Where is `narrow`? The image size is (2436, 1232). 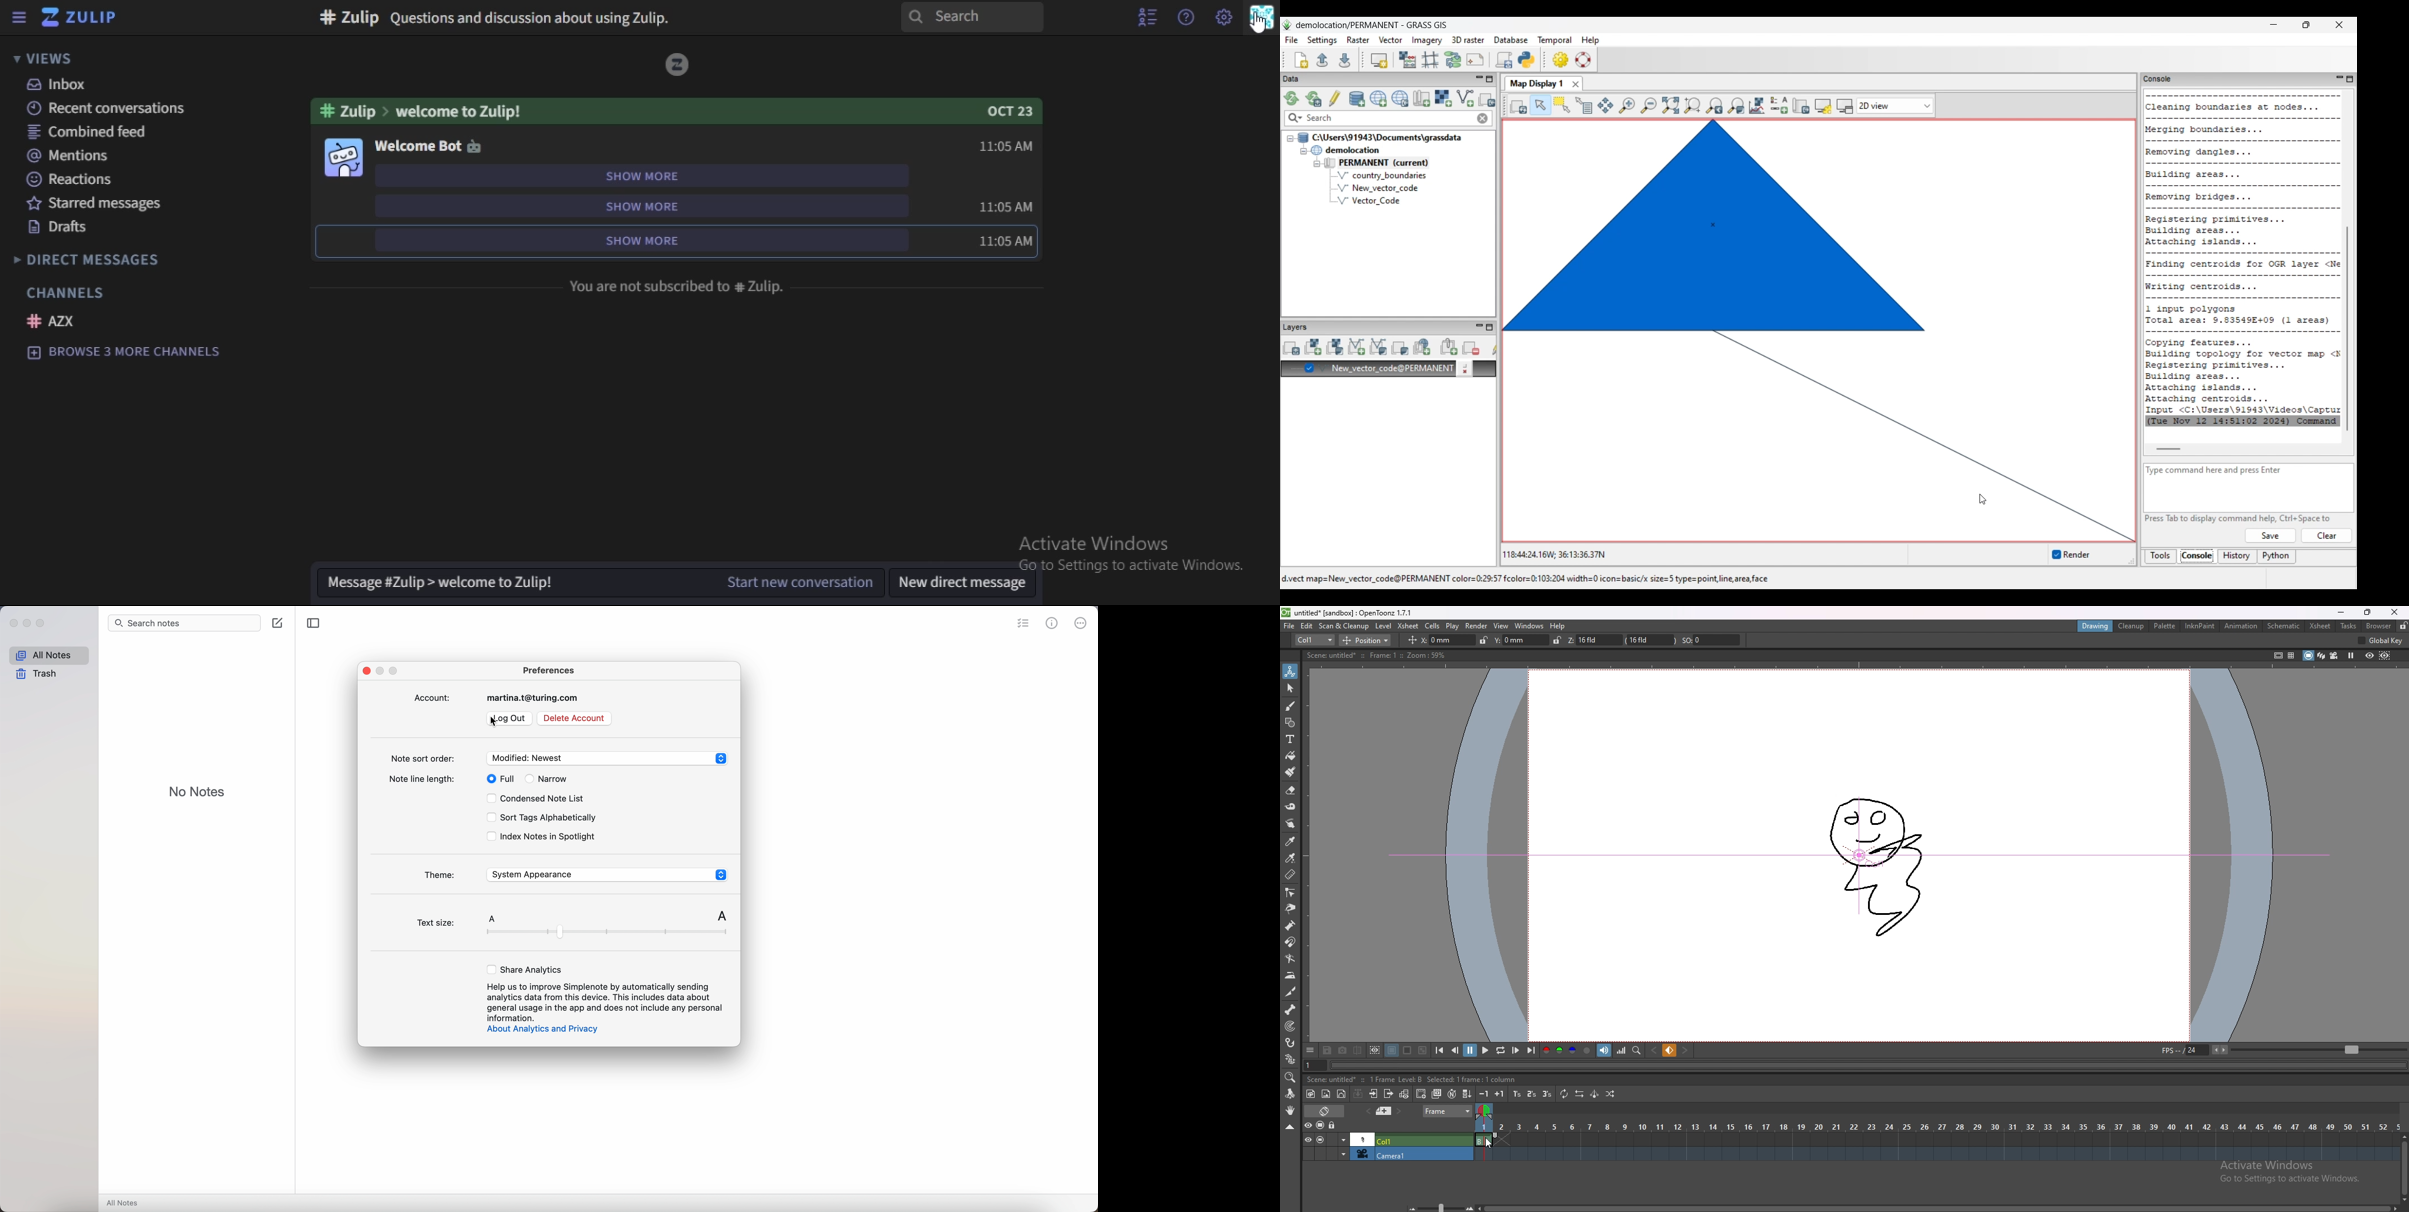 narrow is located at coordinates (558, 779).